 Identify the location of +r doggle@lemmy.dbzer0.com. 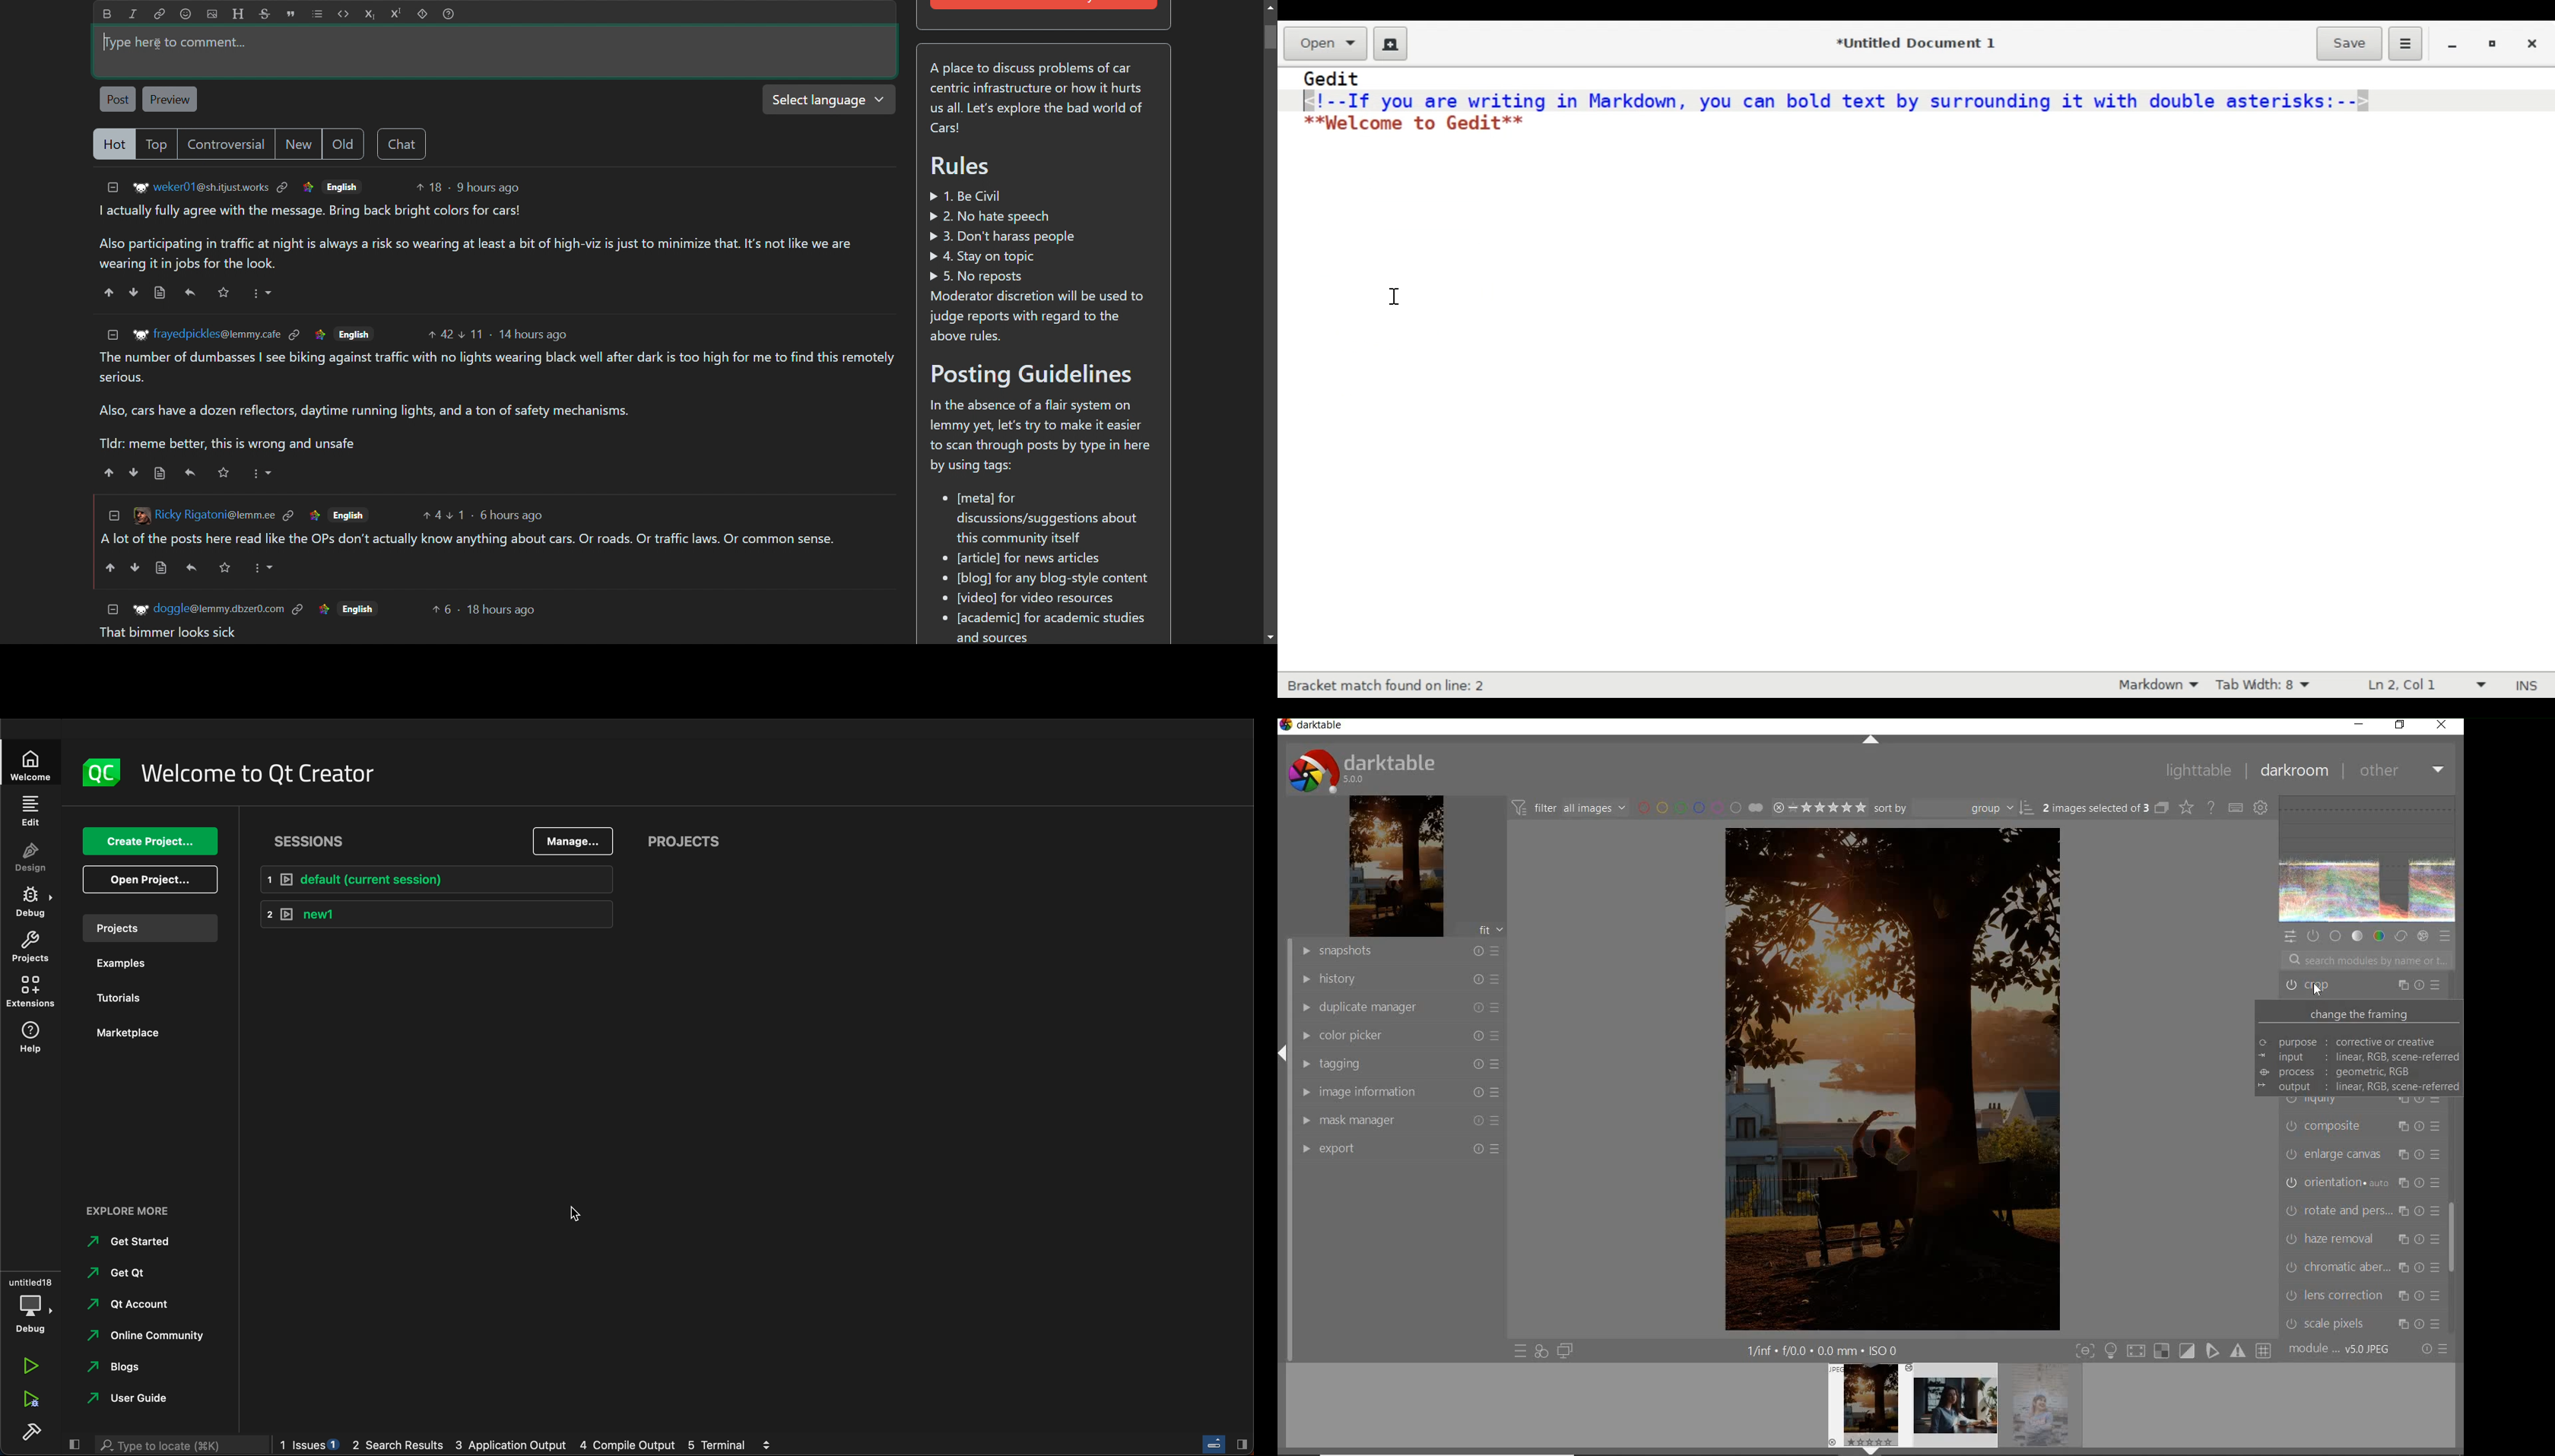
(208, 608).